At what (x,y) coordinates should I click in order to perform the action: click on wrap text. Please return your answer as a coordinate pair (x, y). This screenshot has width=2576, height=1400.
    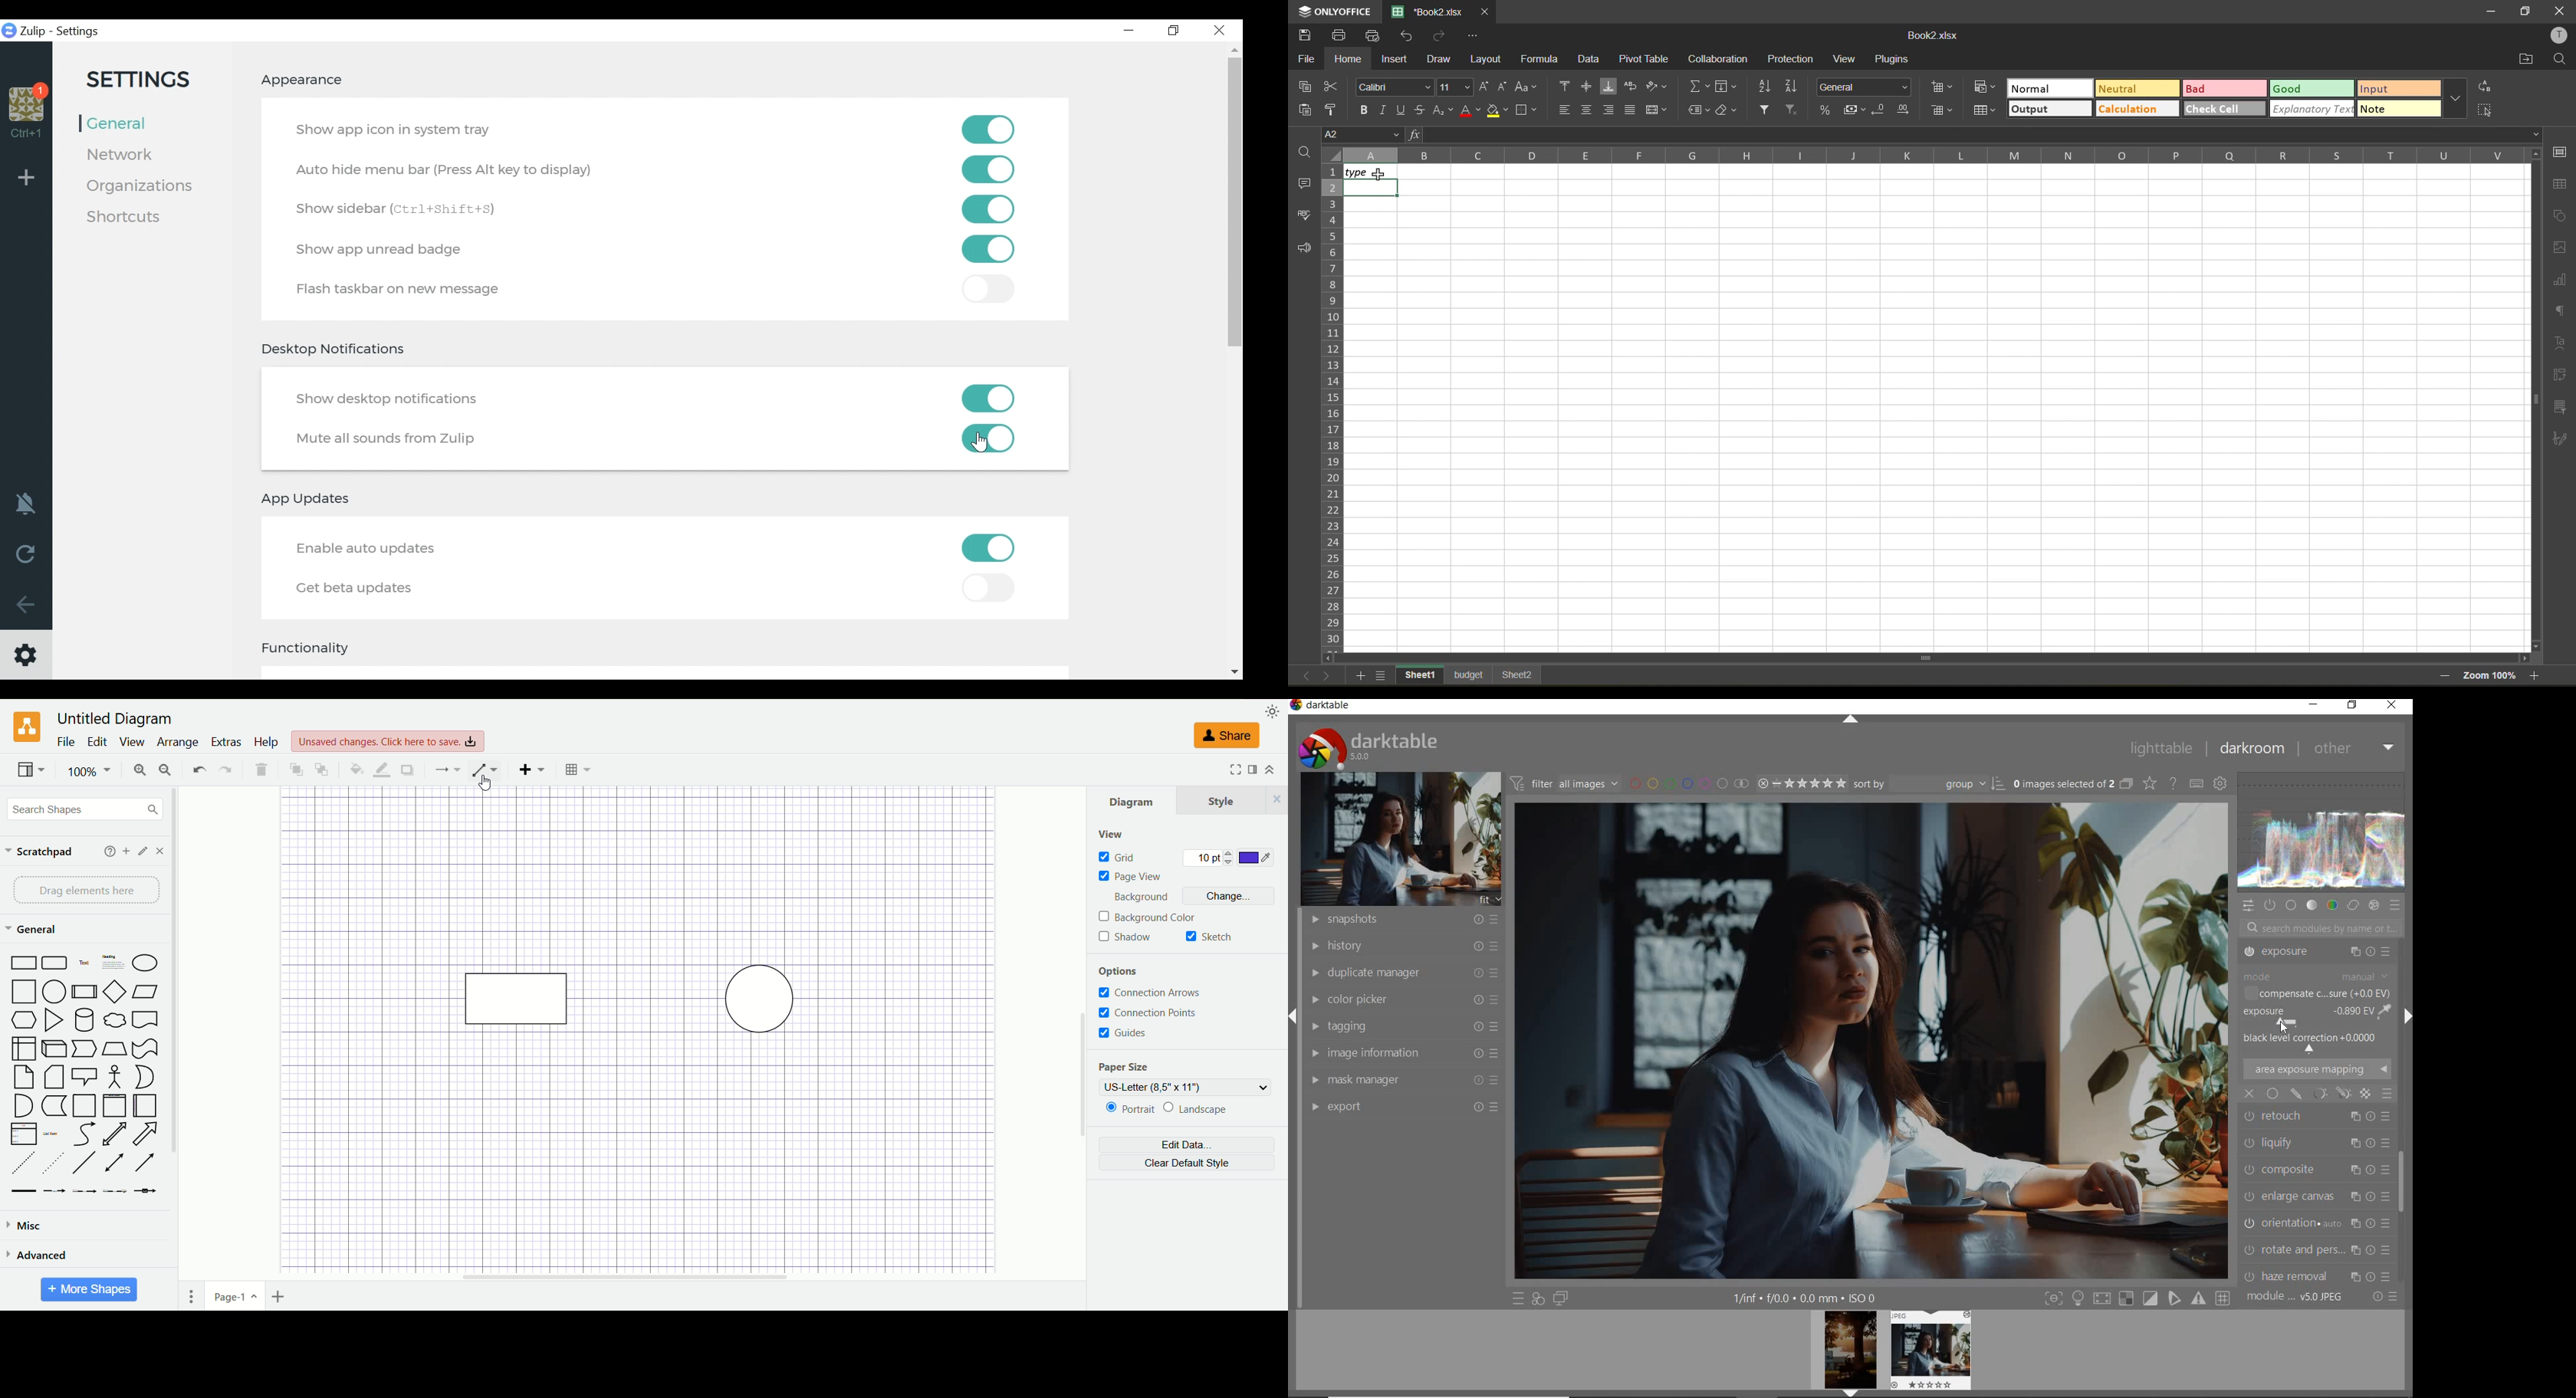
    Looking at the image, I should click on (1634, 89).